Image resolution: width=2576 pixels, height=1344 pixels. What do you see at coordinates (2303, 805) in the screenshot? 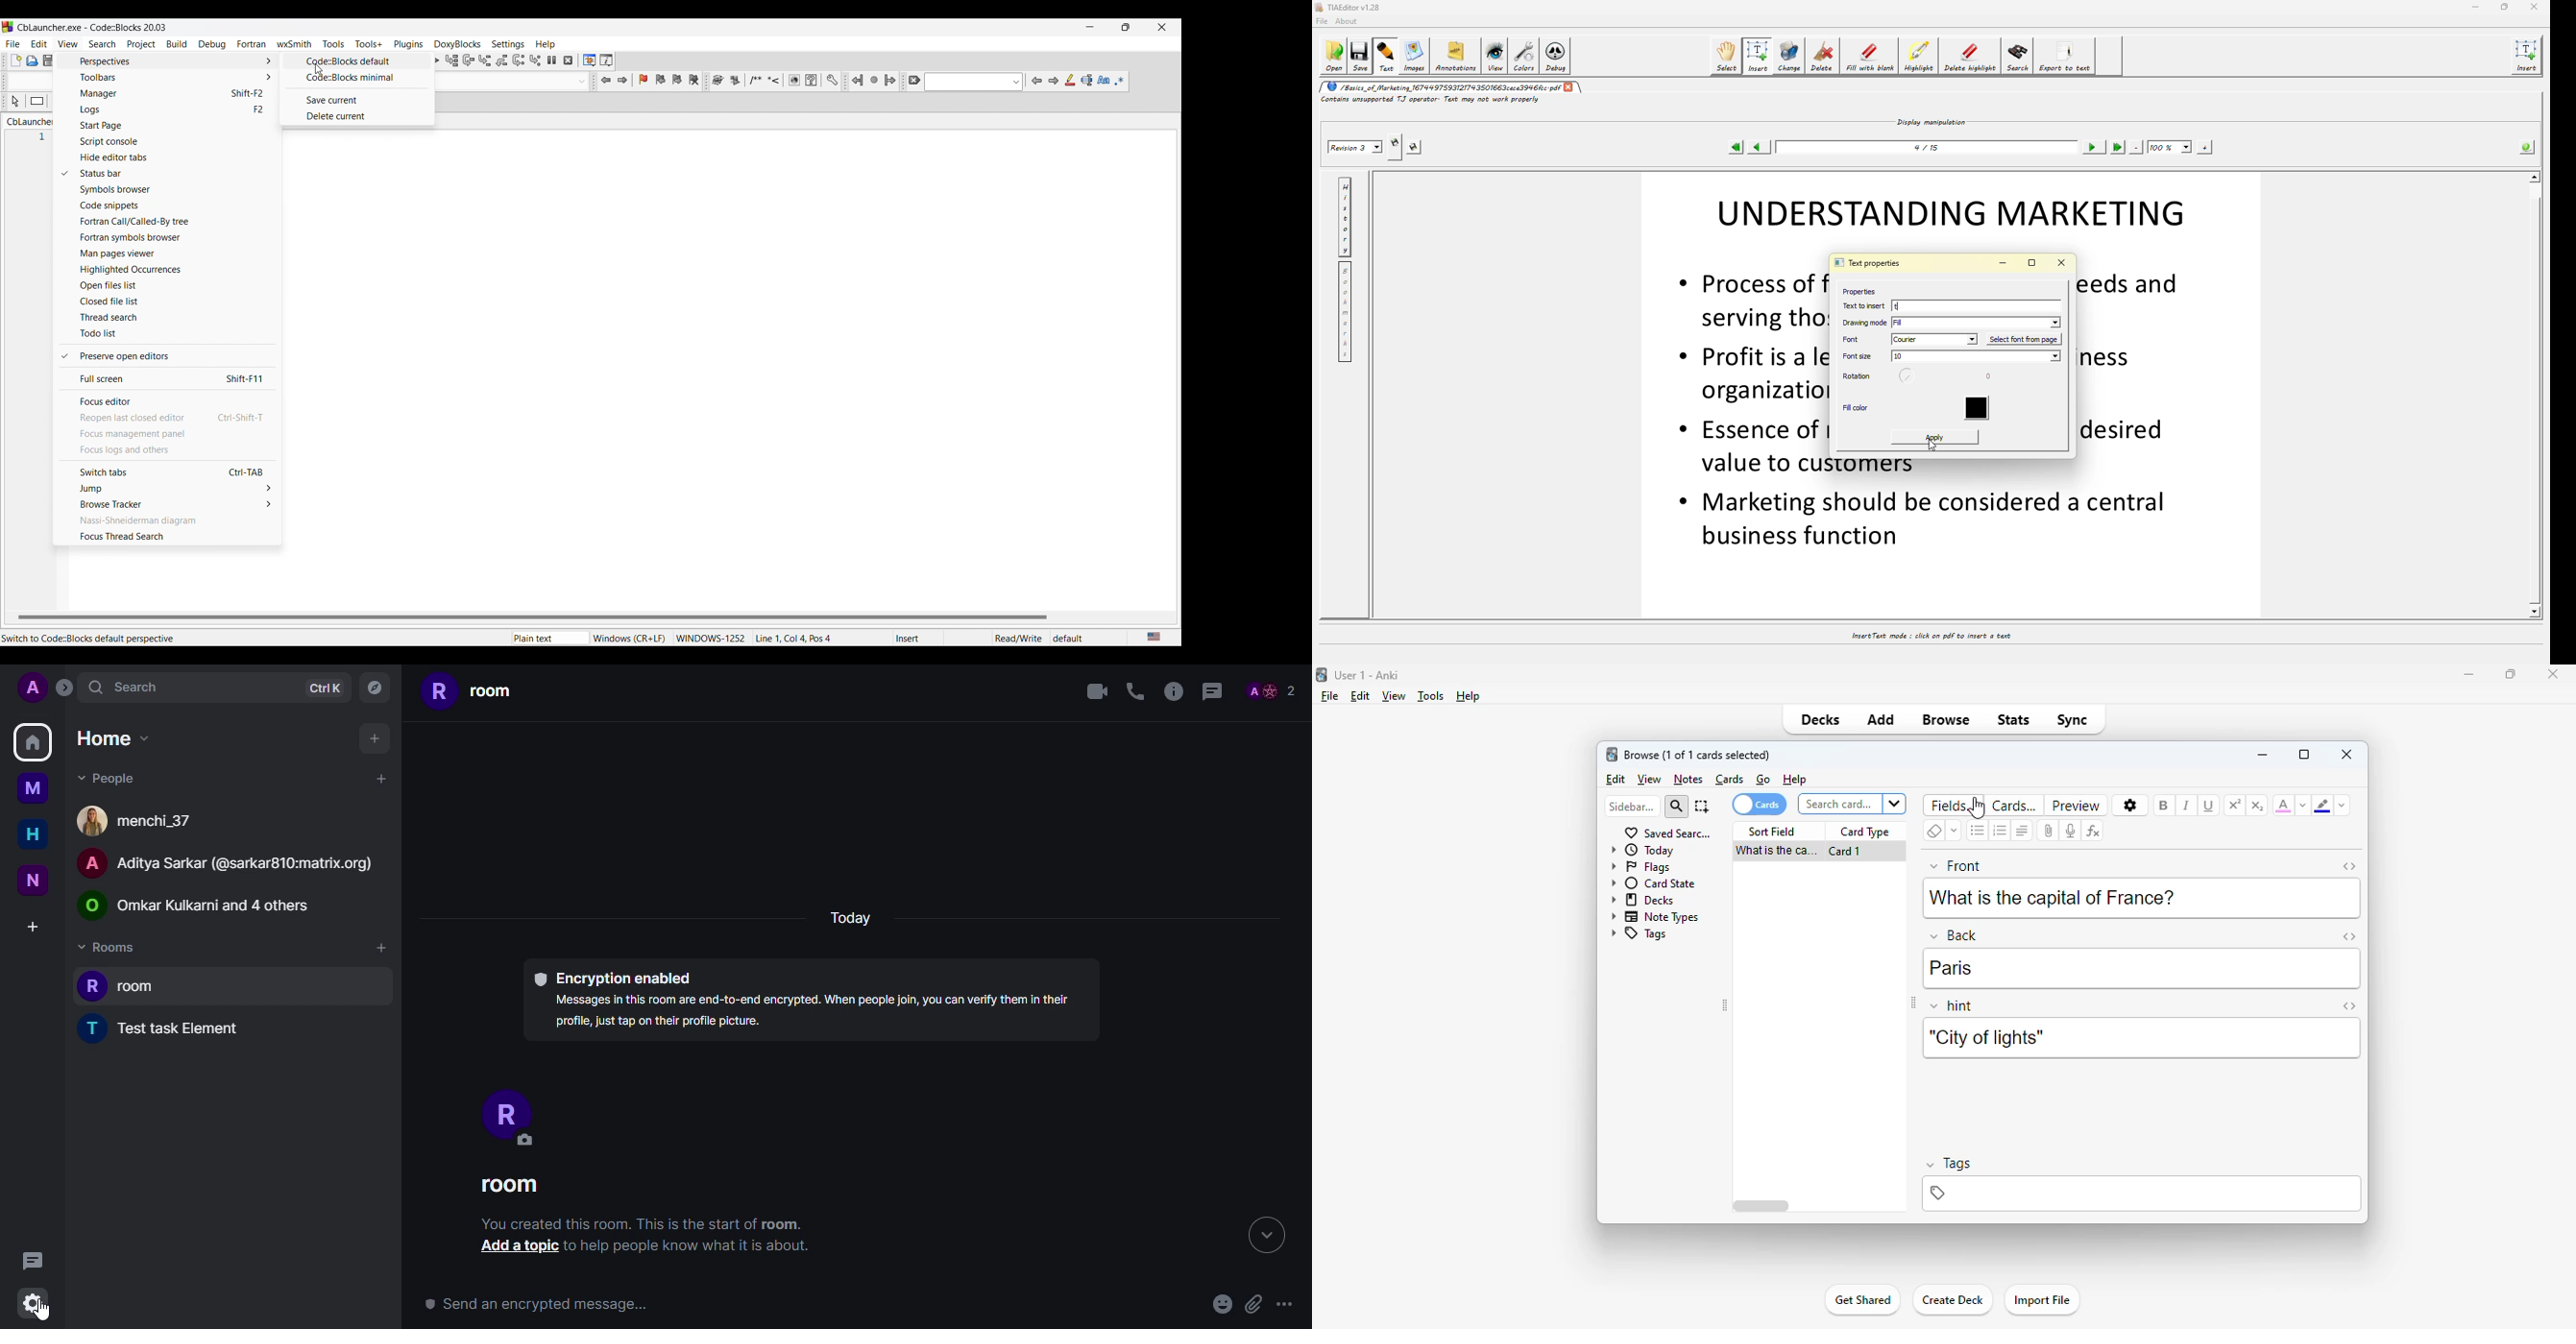
I see `change color` at bounding box center [2303, 805].